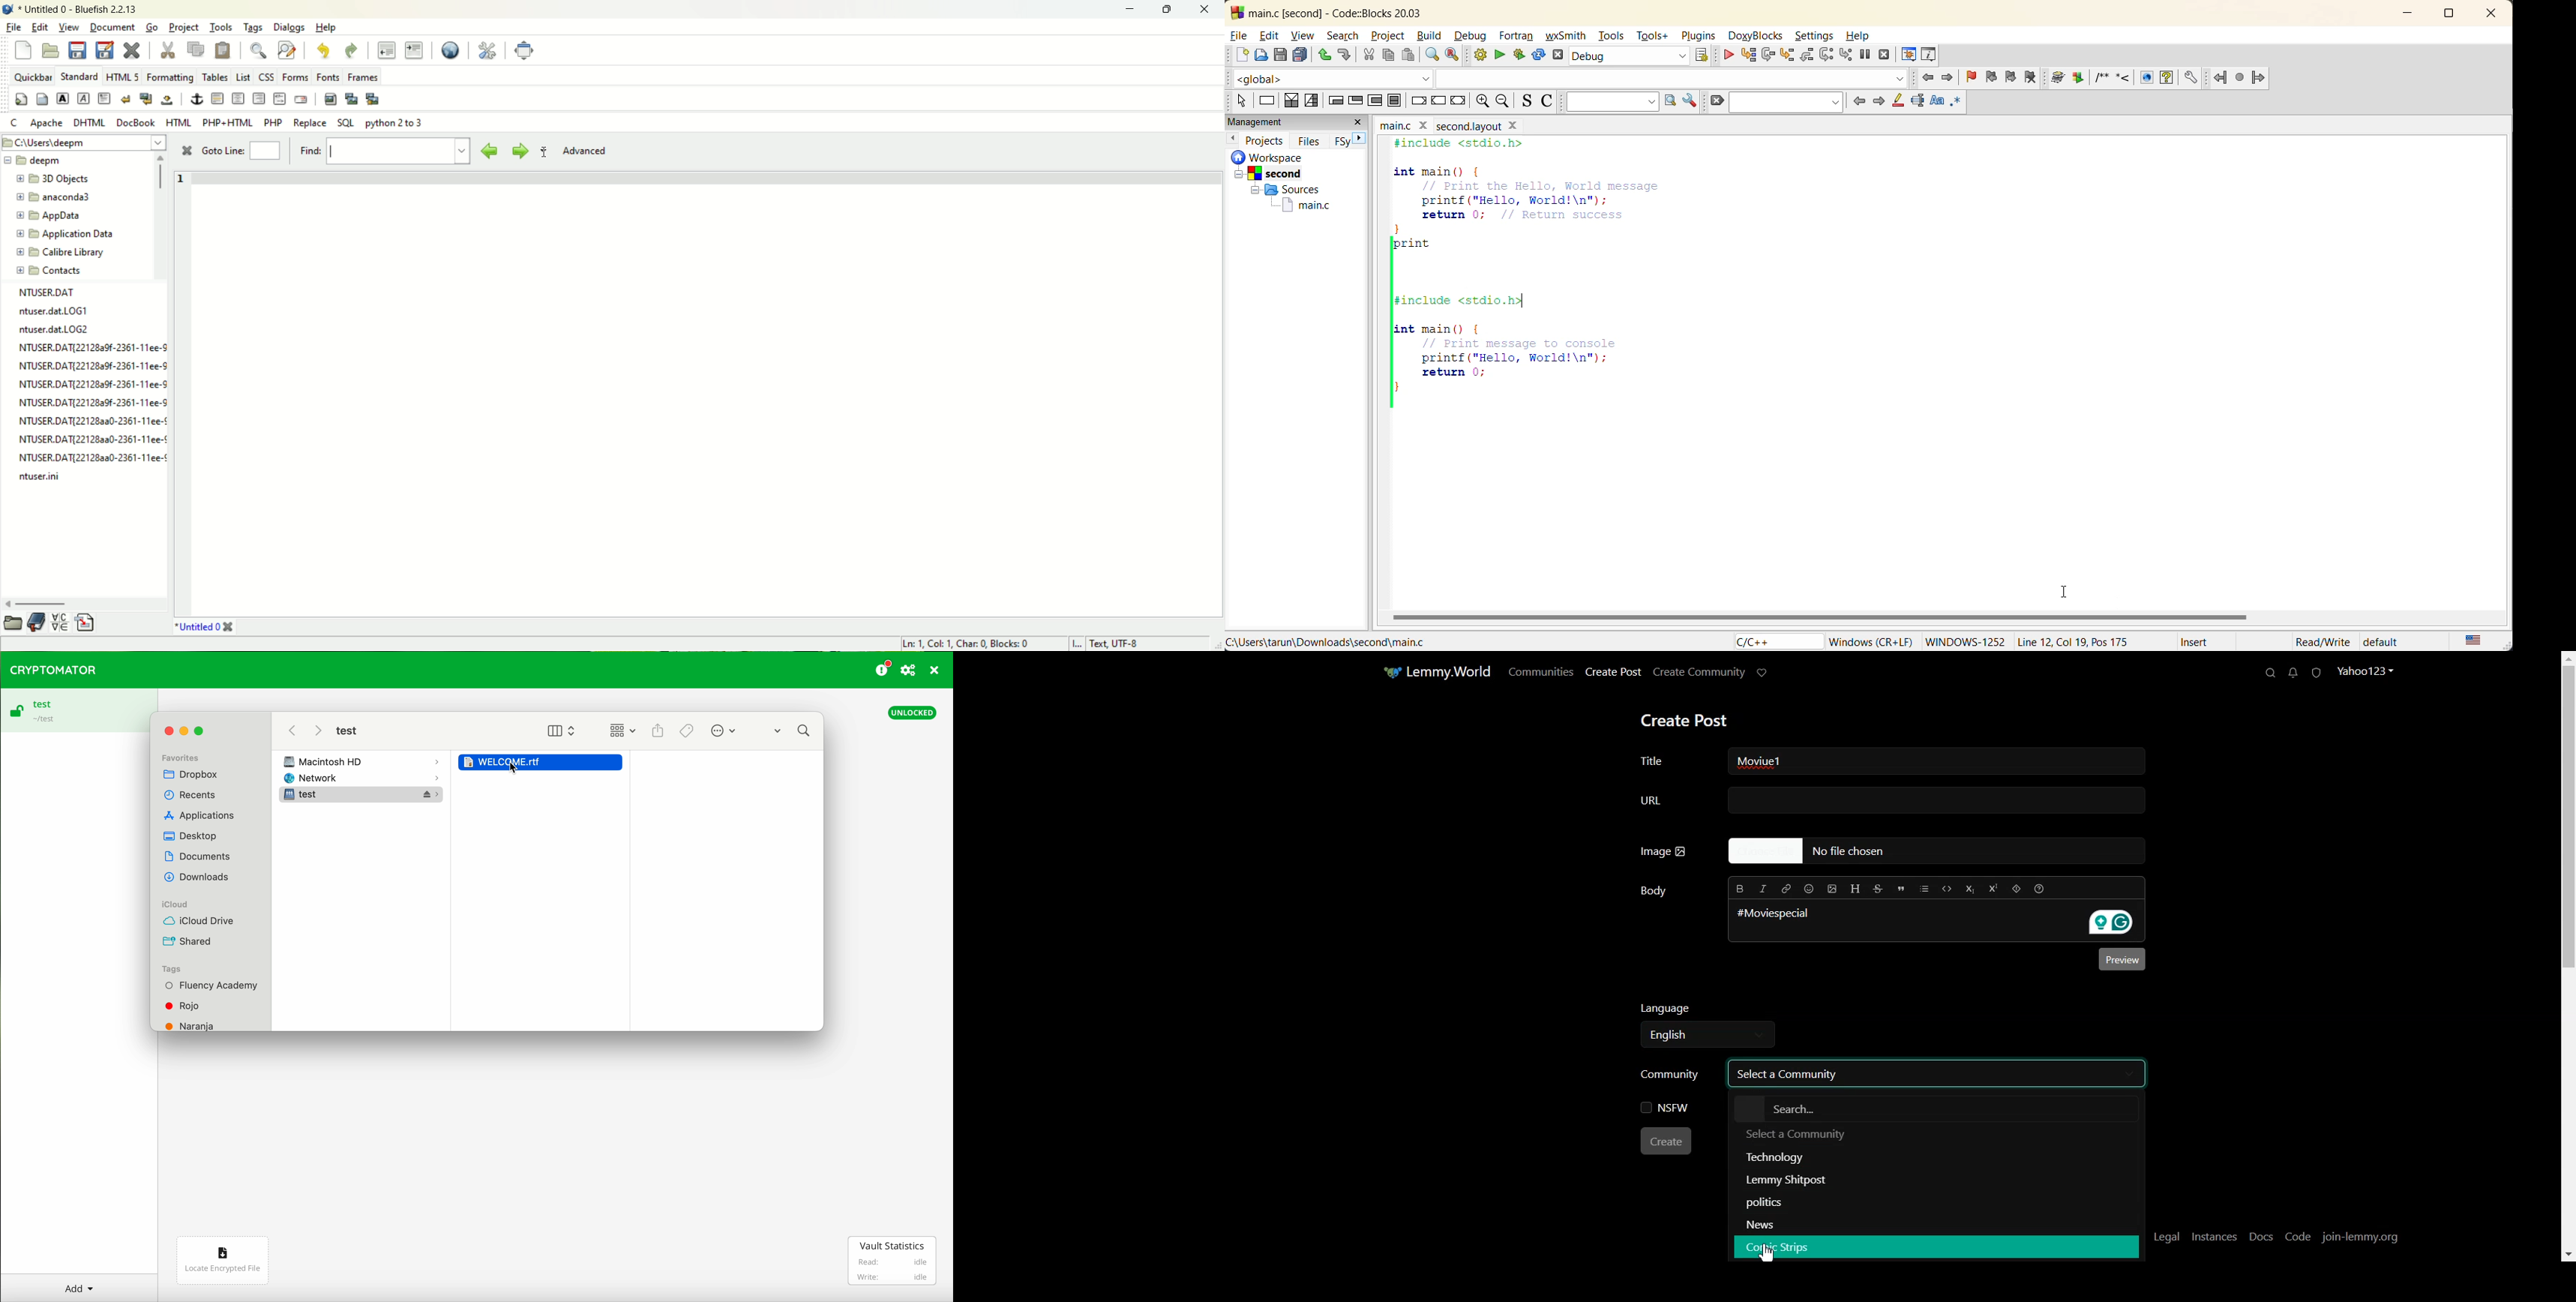  Describe the element at coordinates (1459, 102) in the screenshot. I see `return instruction` at that location.